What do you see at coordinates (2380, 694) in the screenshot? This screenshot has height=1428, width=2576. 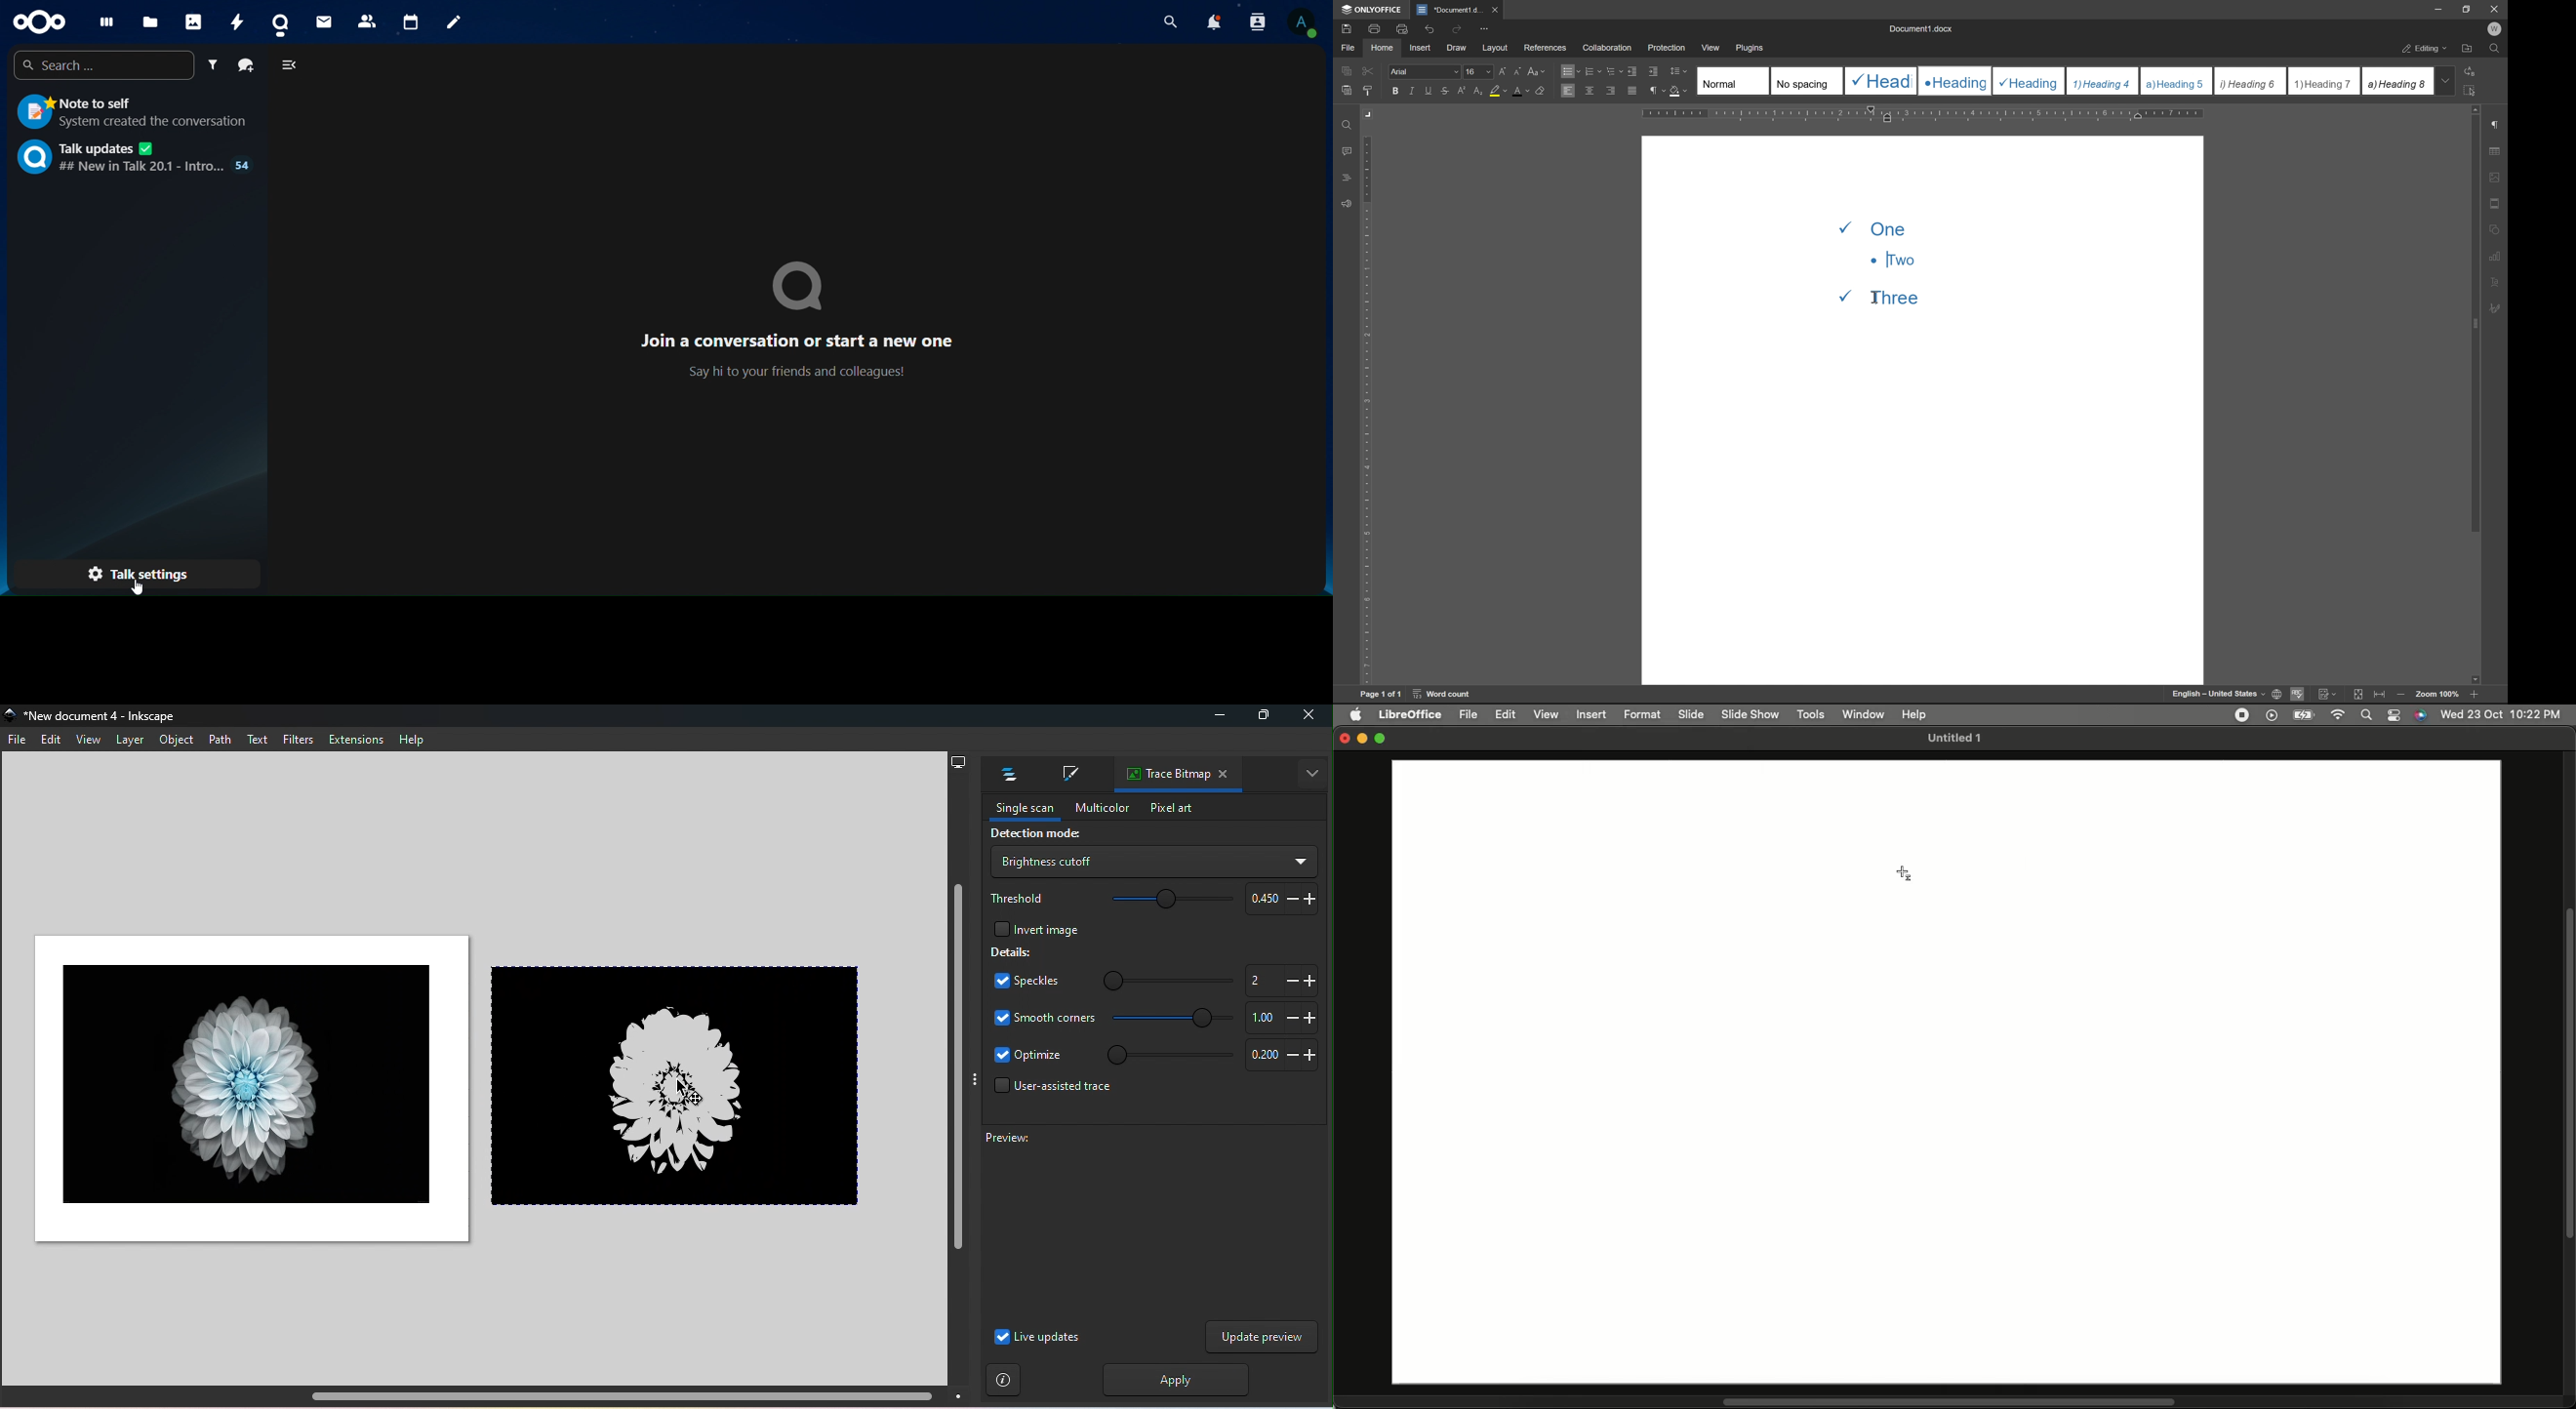 I see `fit to width` at bounding box center [2380, 694].